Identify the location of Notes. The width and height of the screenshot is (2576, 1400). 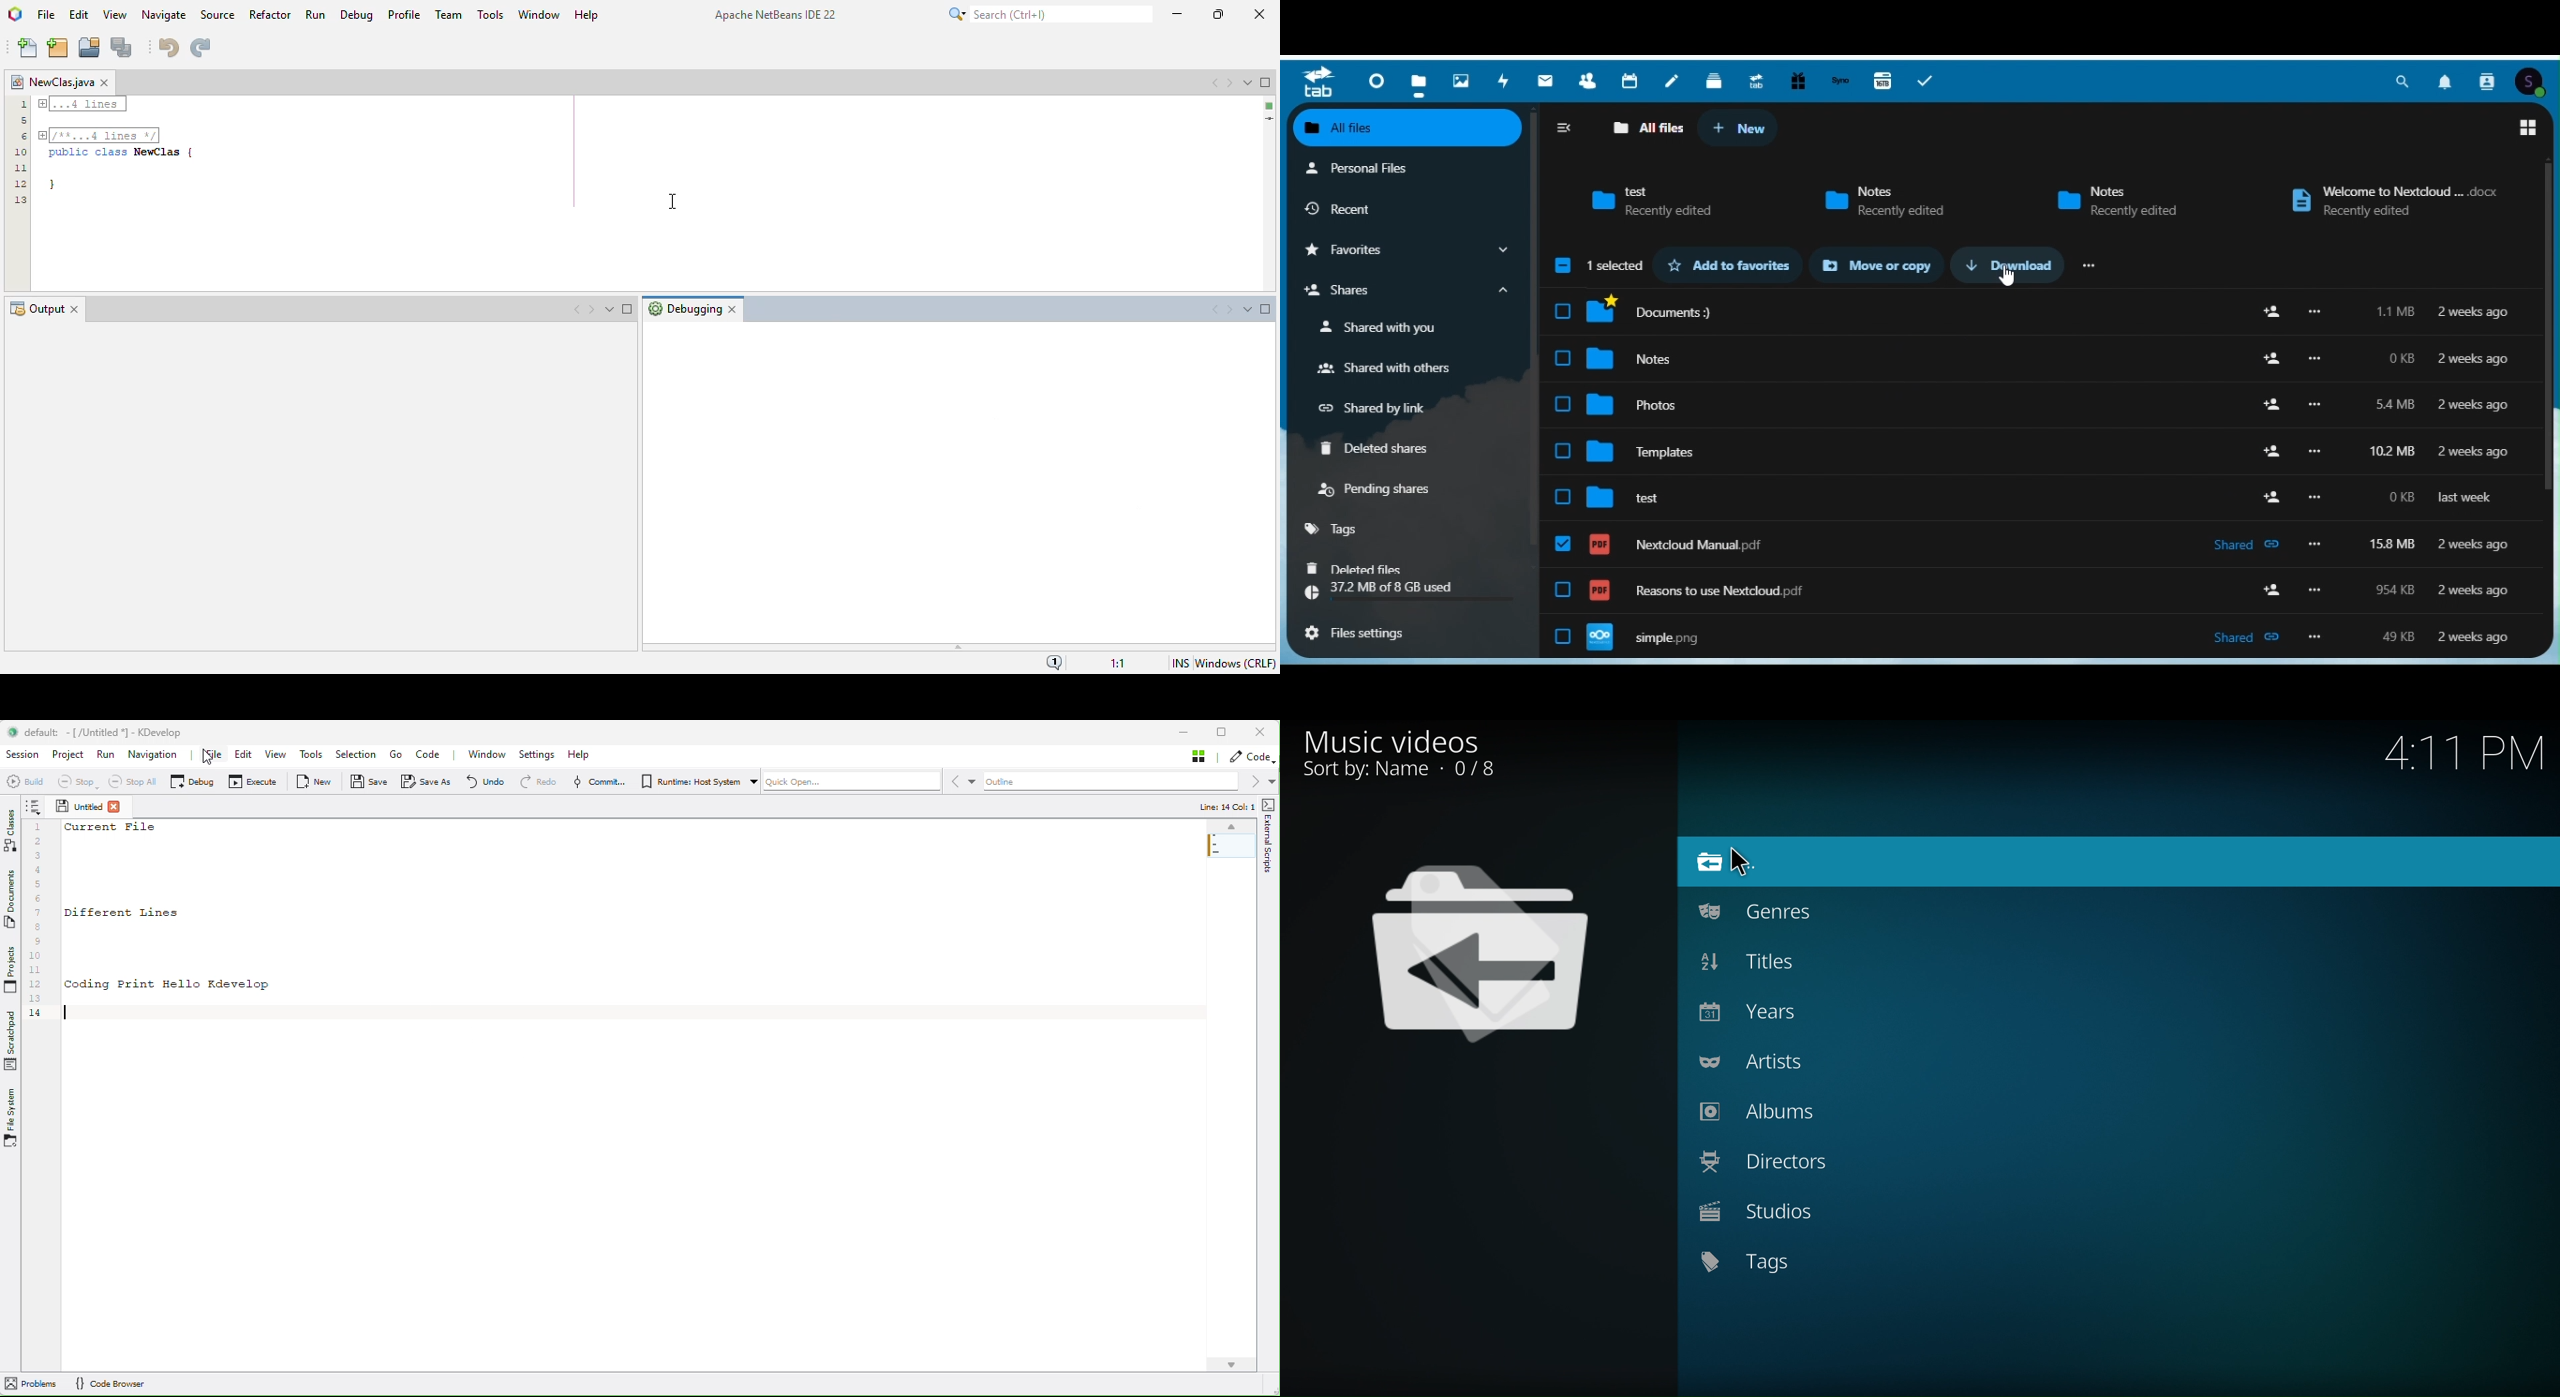
(1673, 80).